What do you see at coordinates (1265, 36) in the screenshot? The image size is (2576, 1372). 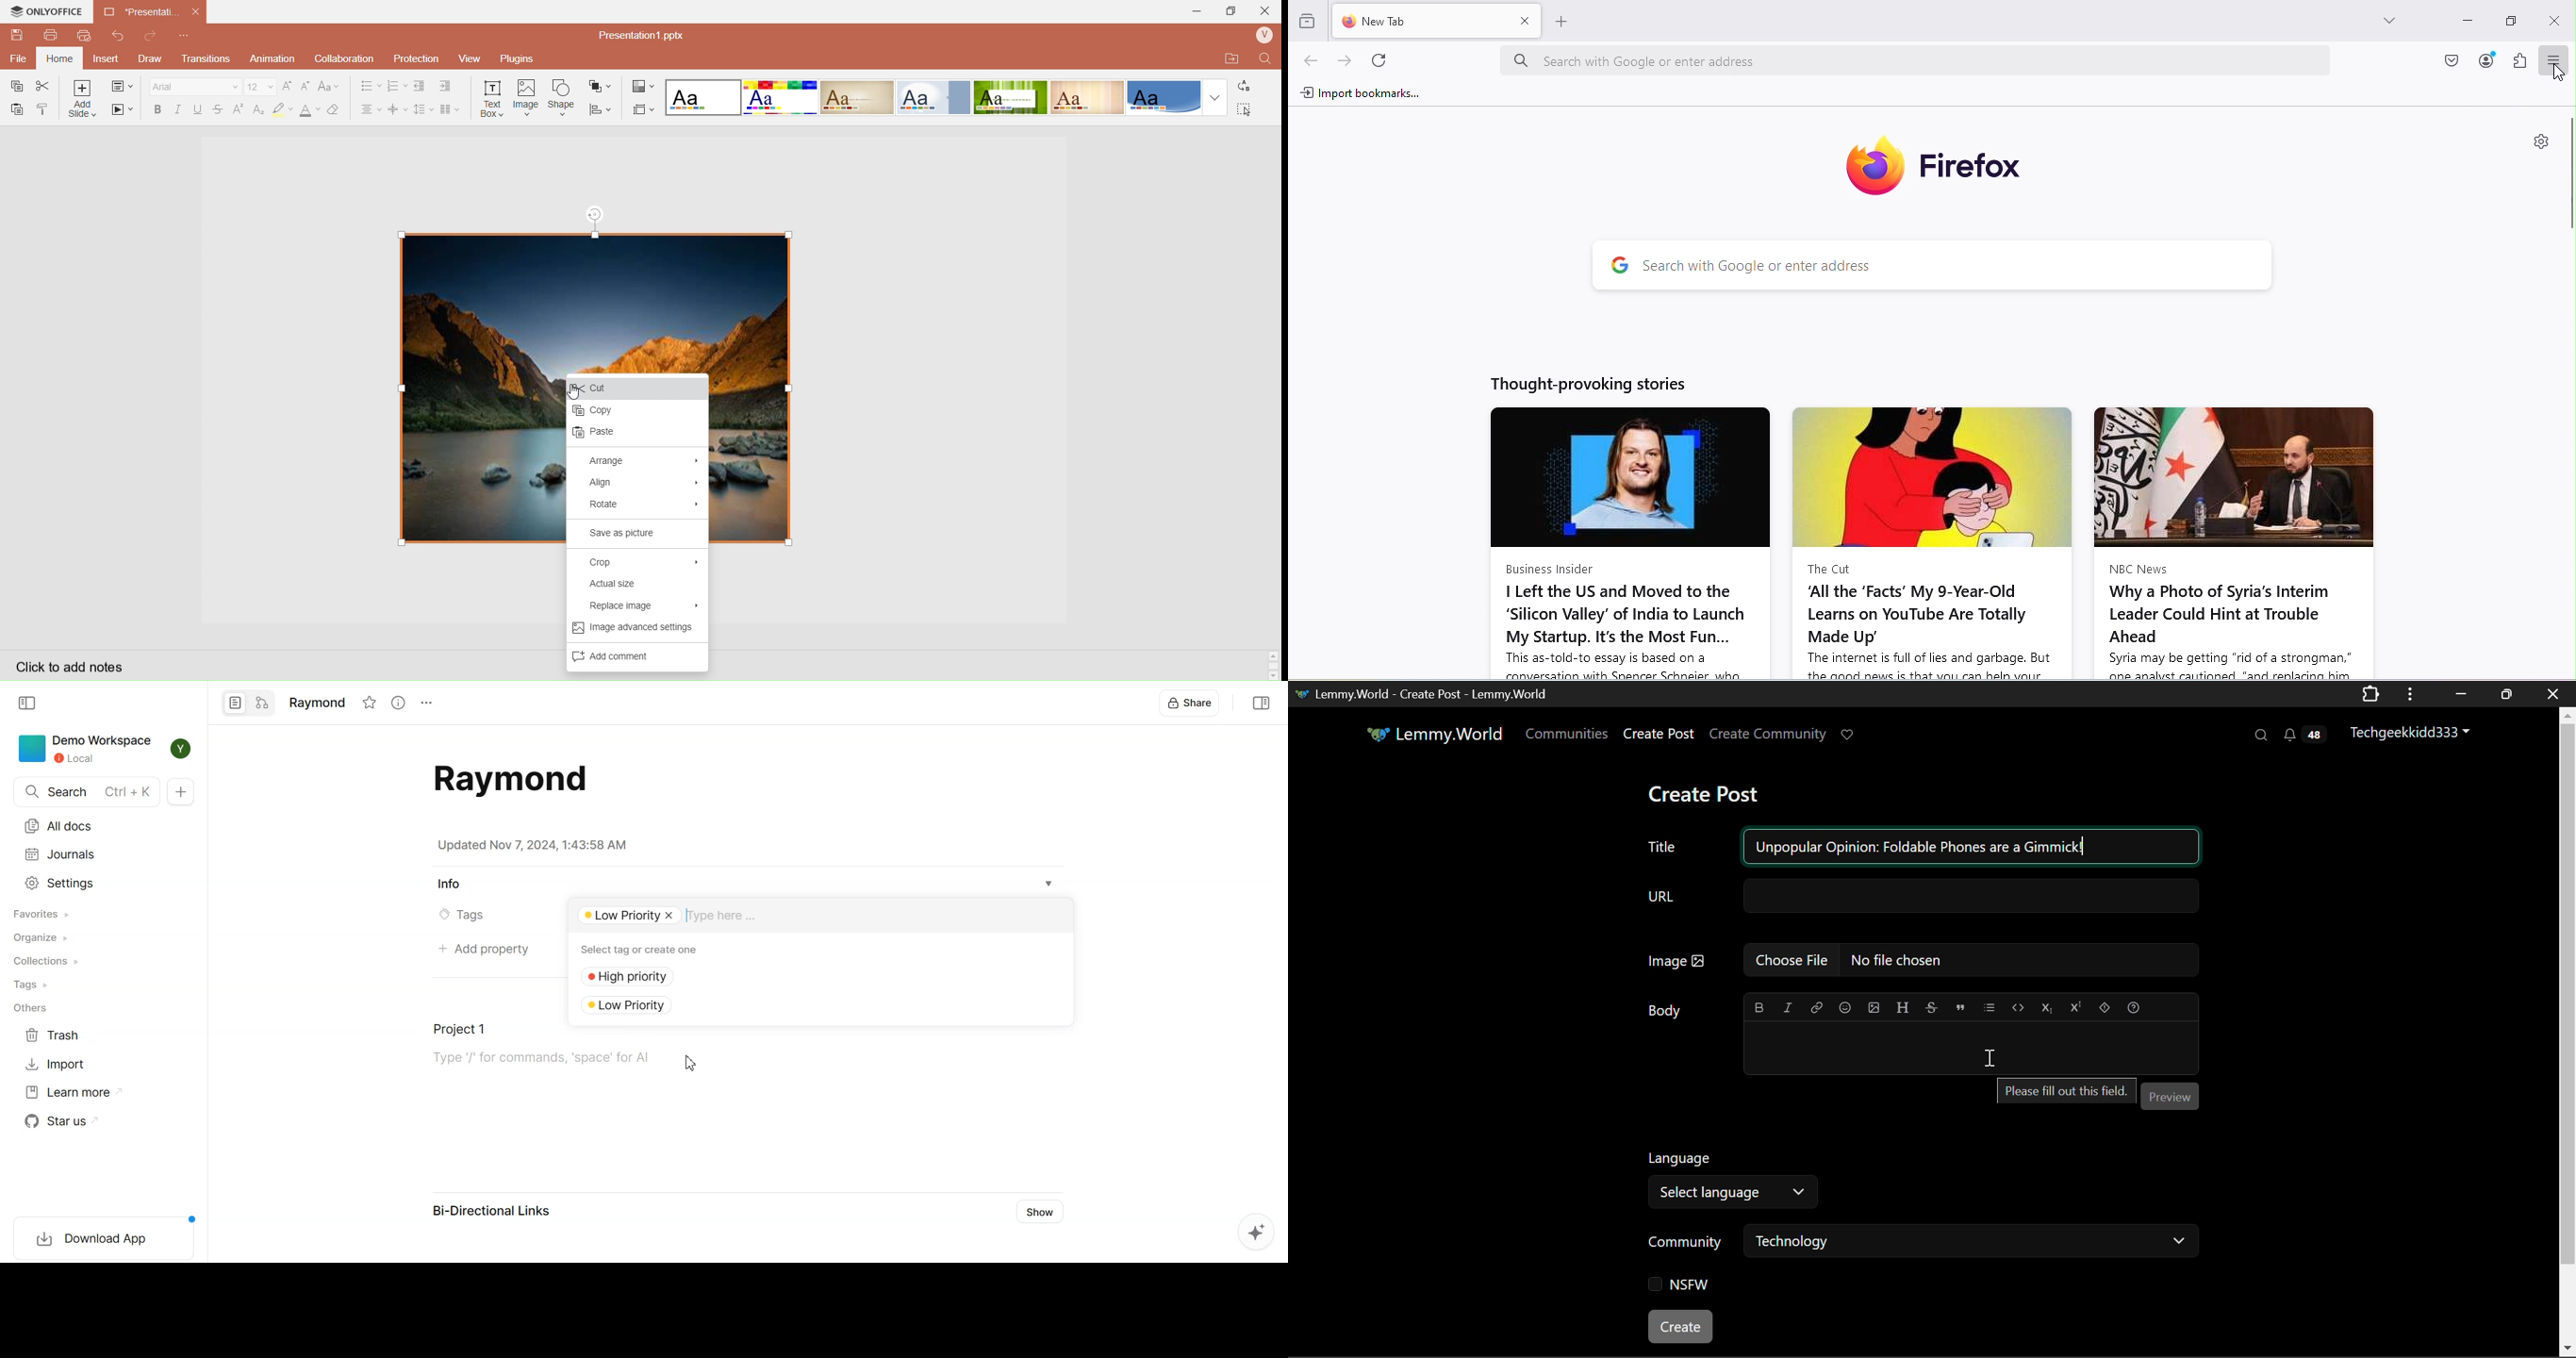 I see `User` at bounding box center [1265, 36].